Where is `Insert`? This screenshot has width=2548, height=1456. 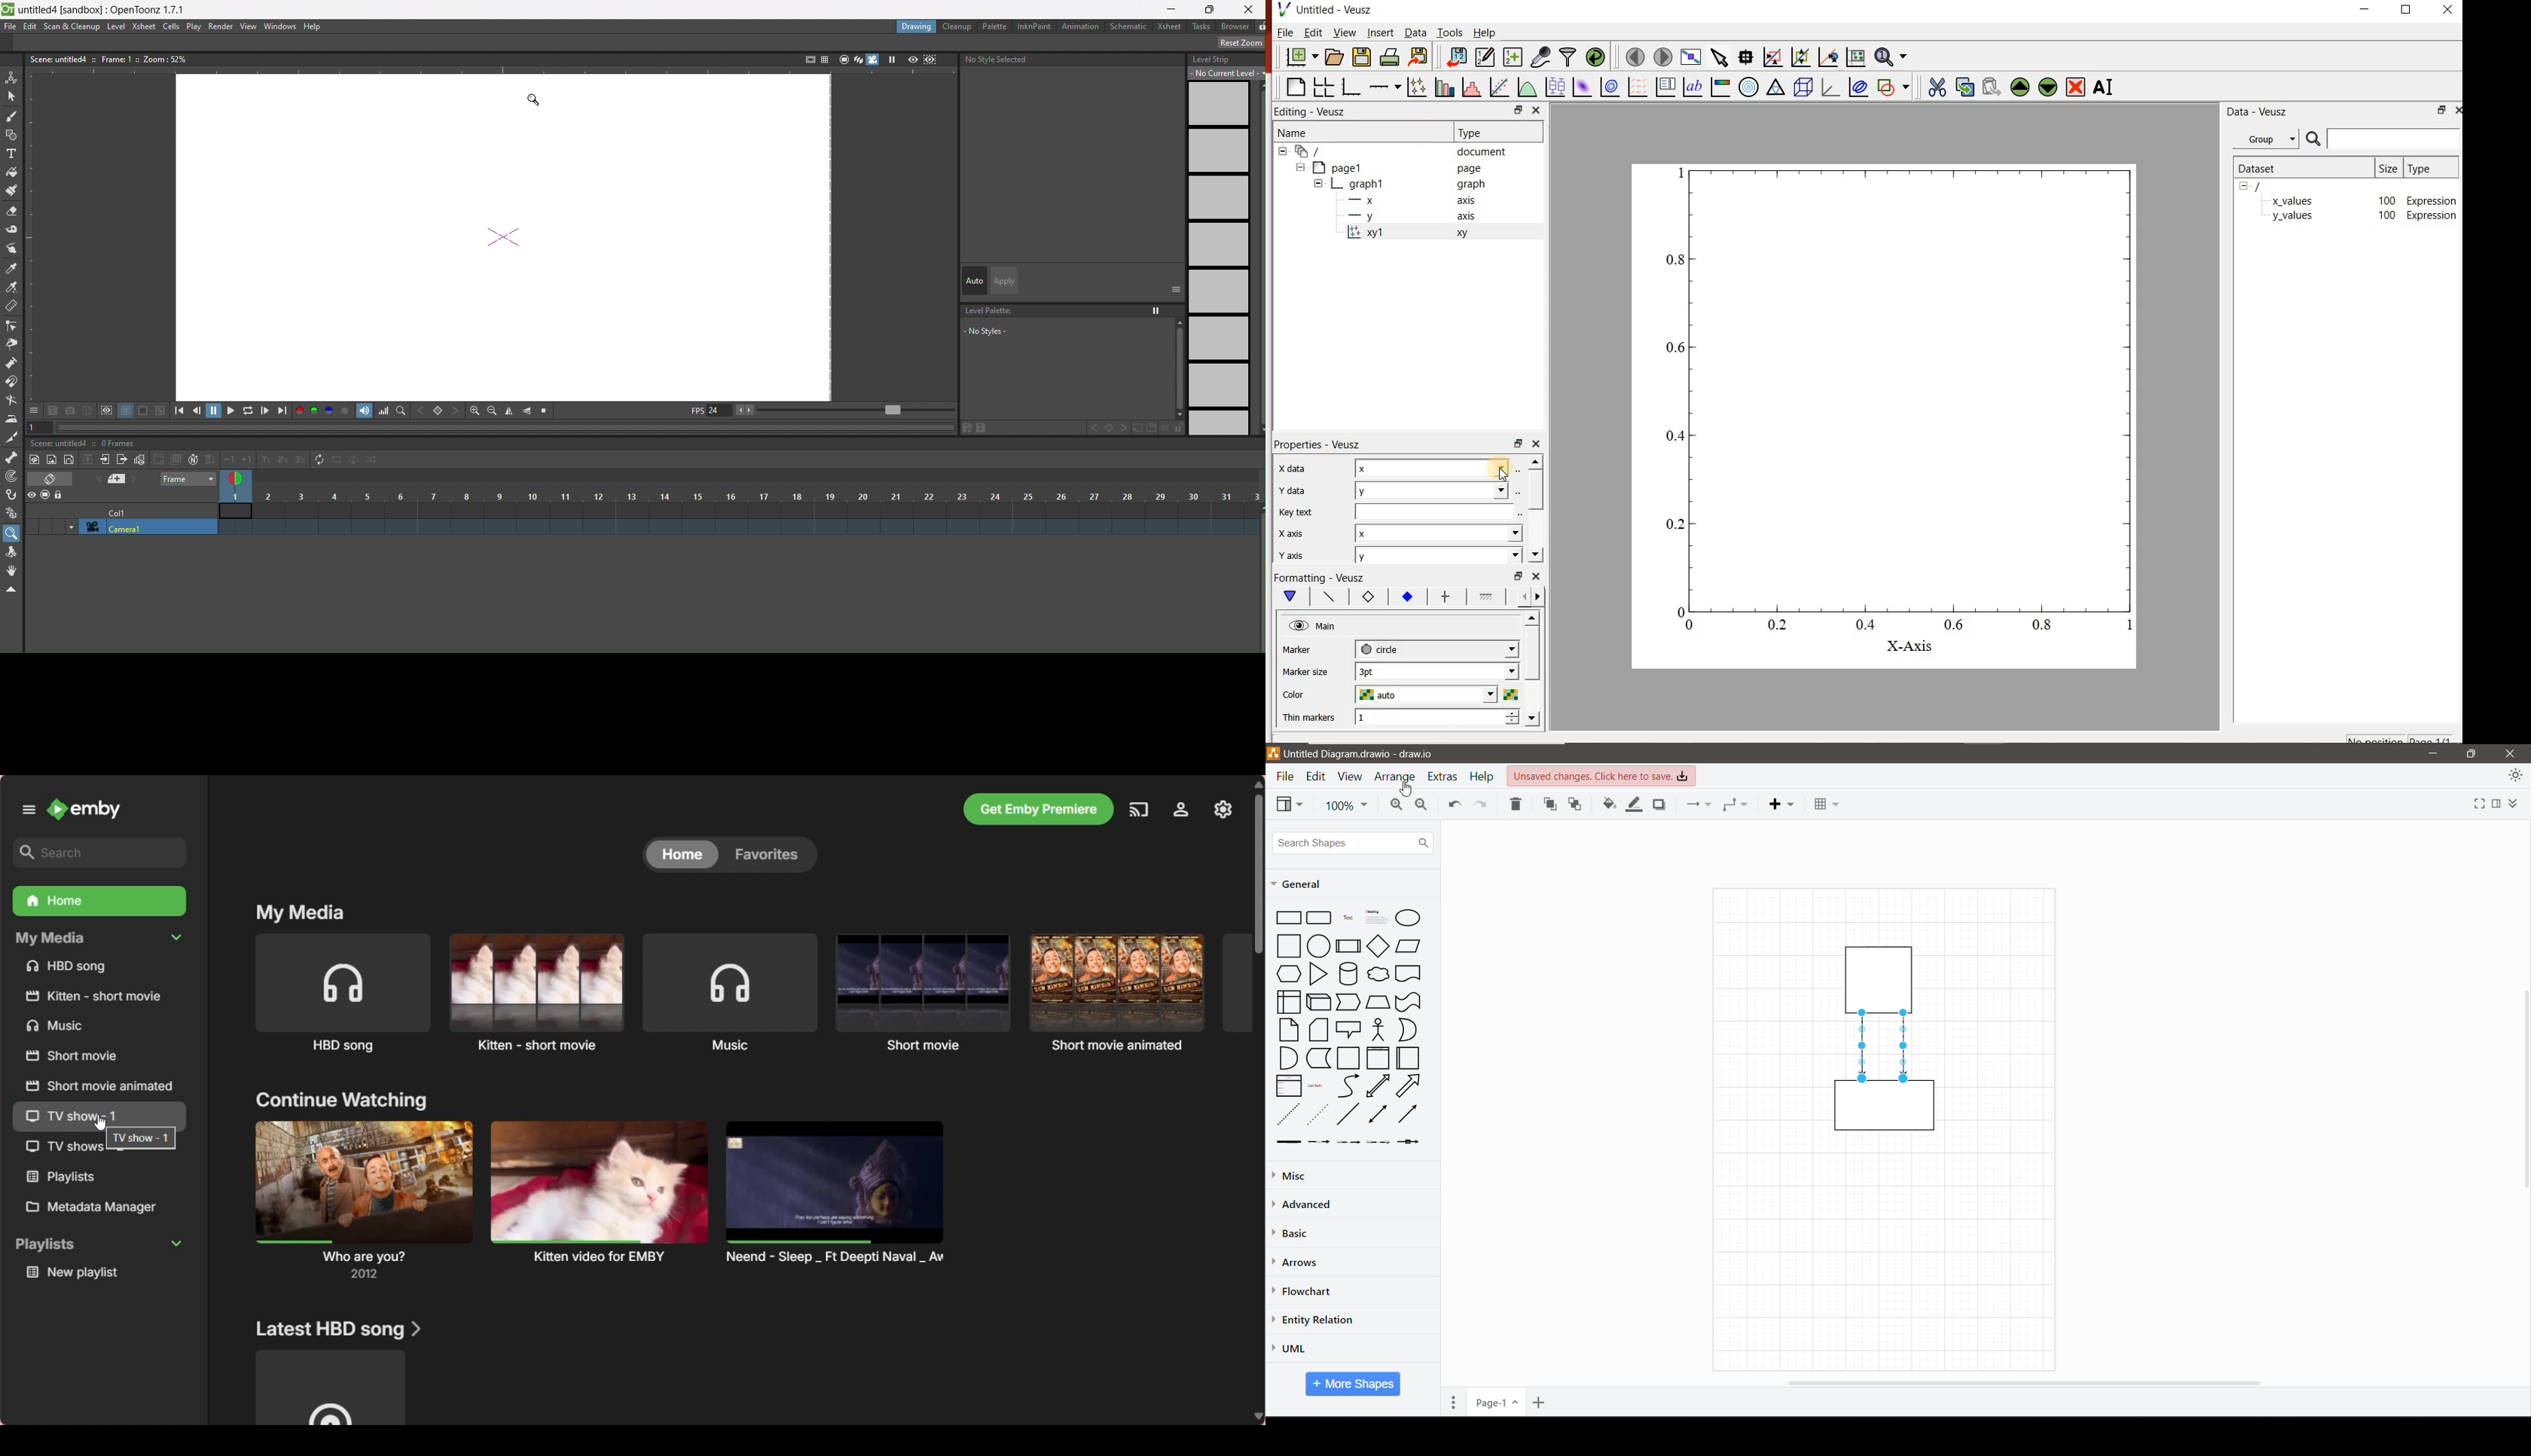
Insert is located at coordinates (1781, 804).